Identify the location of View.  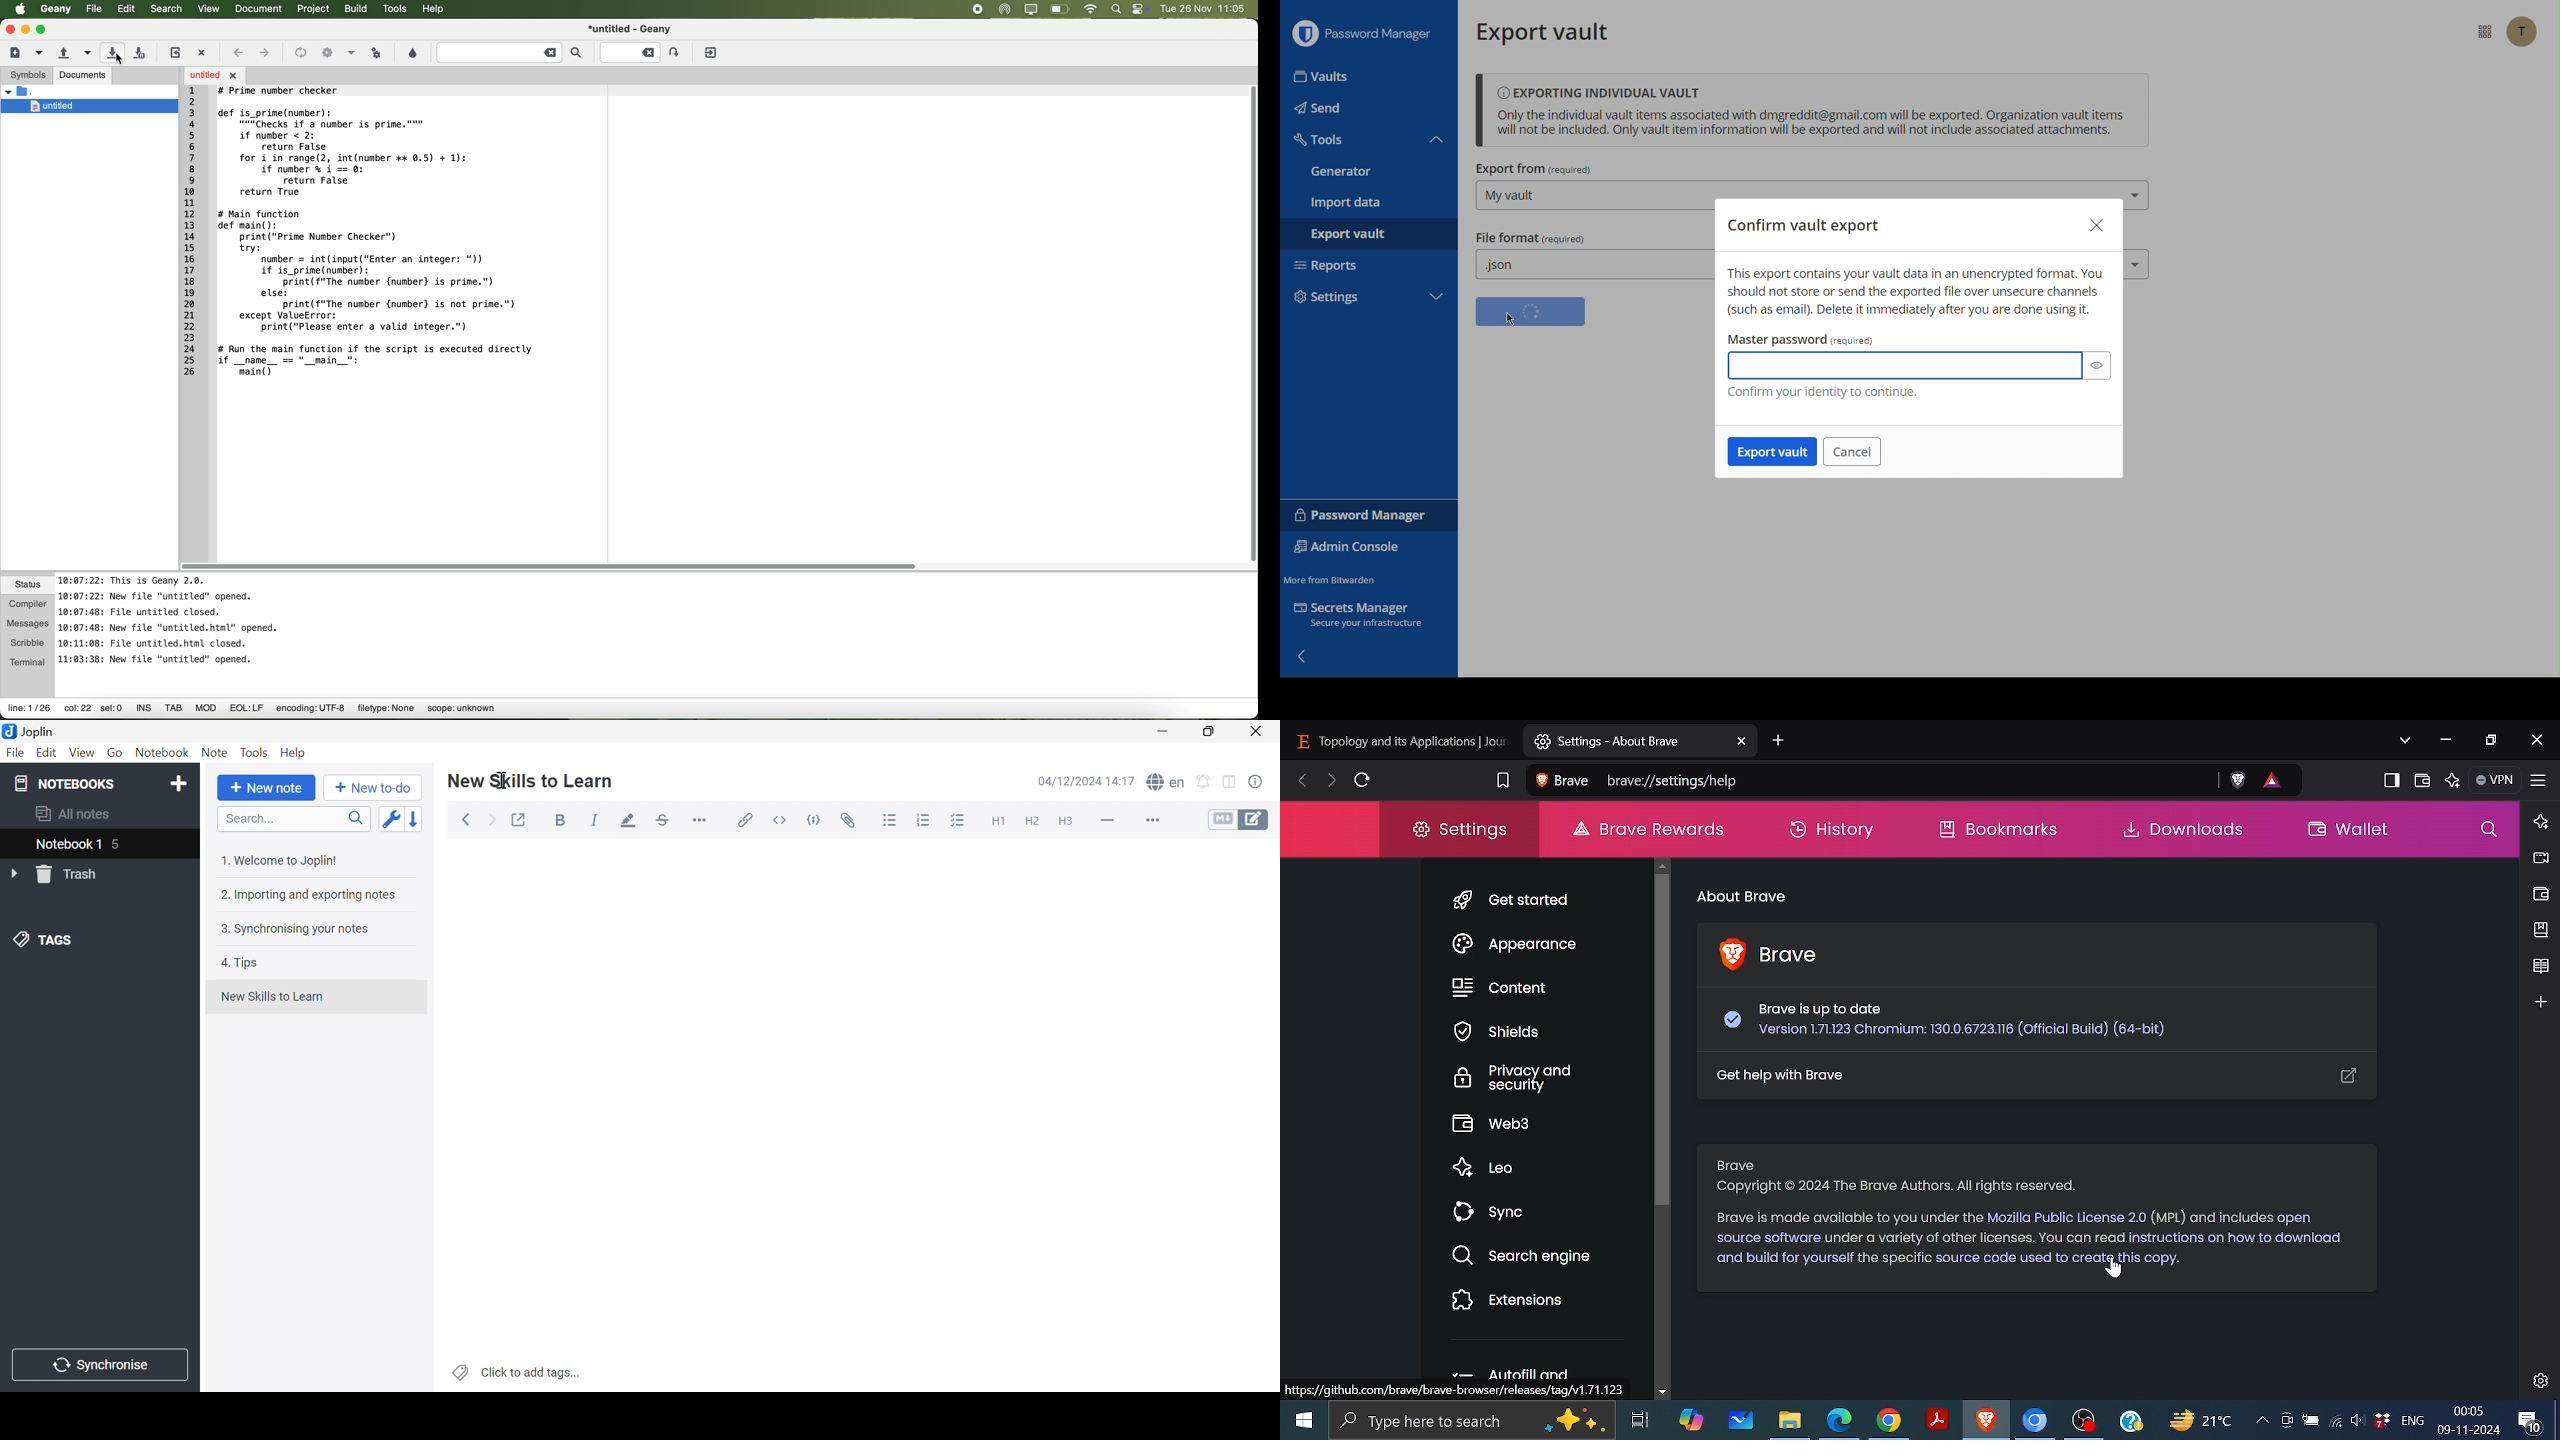
(80, 753).